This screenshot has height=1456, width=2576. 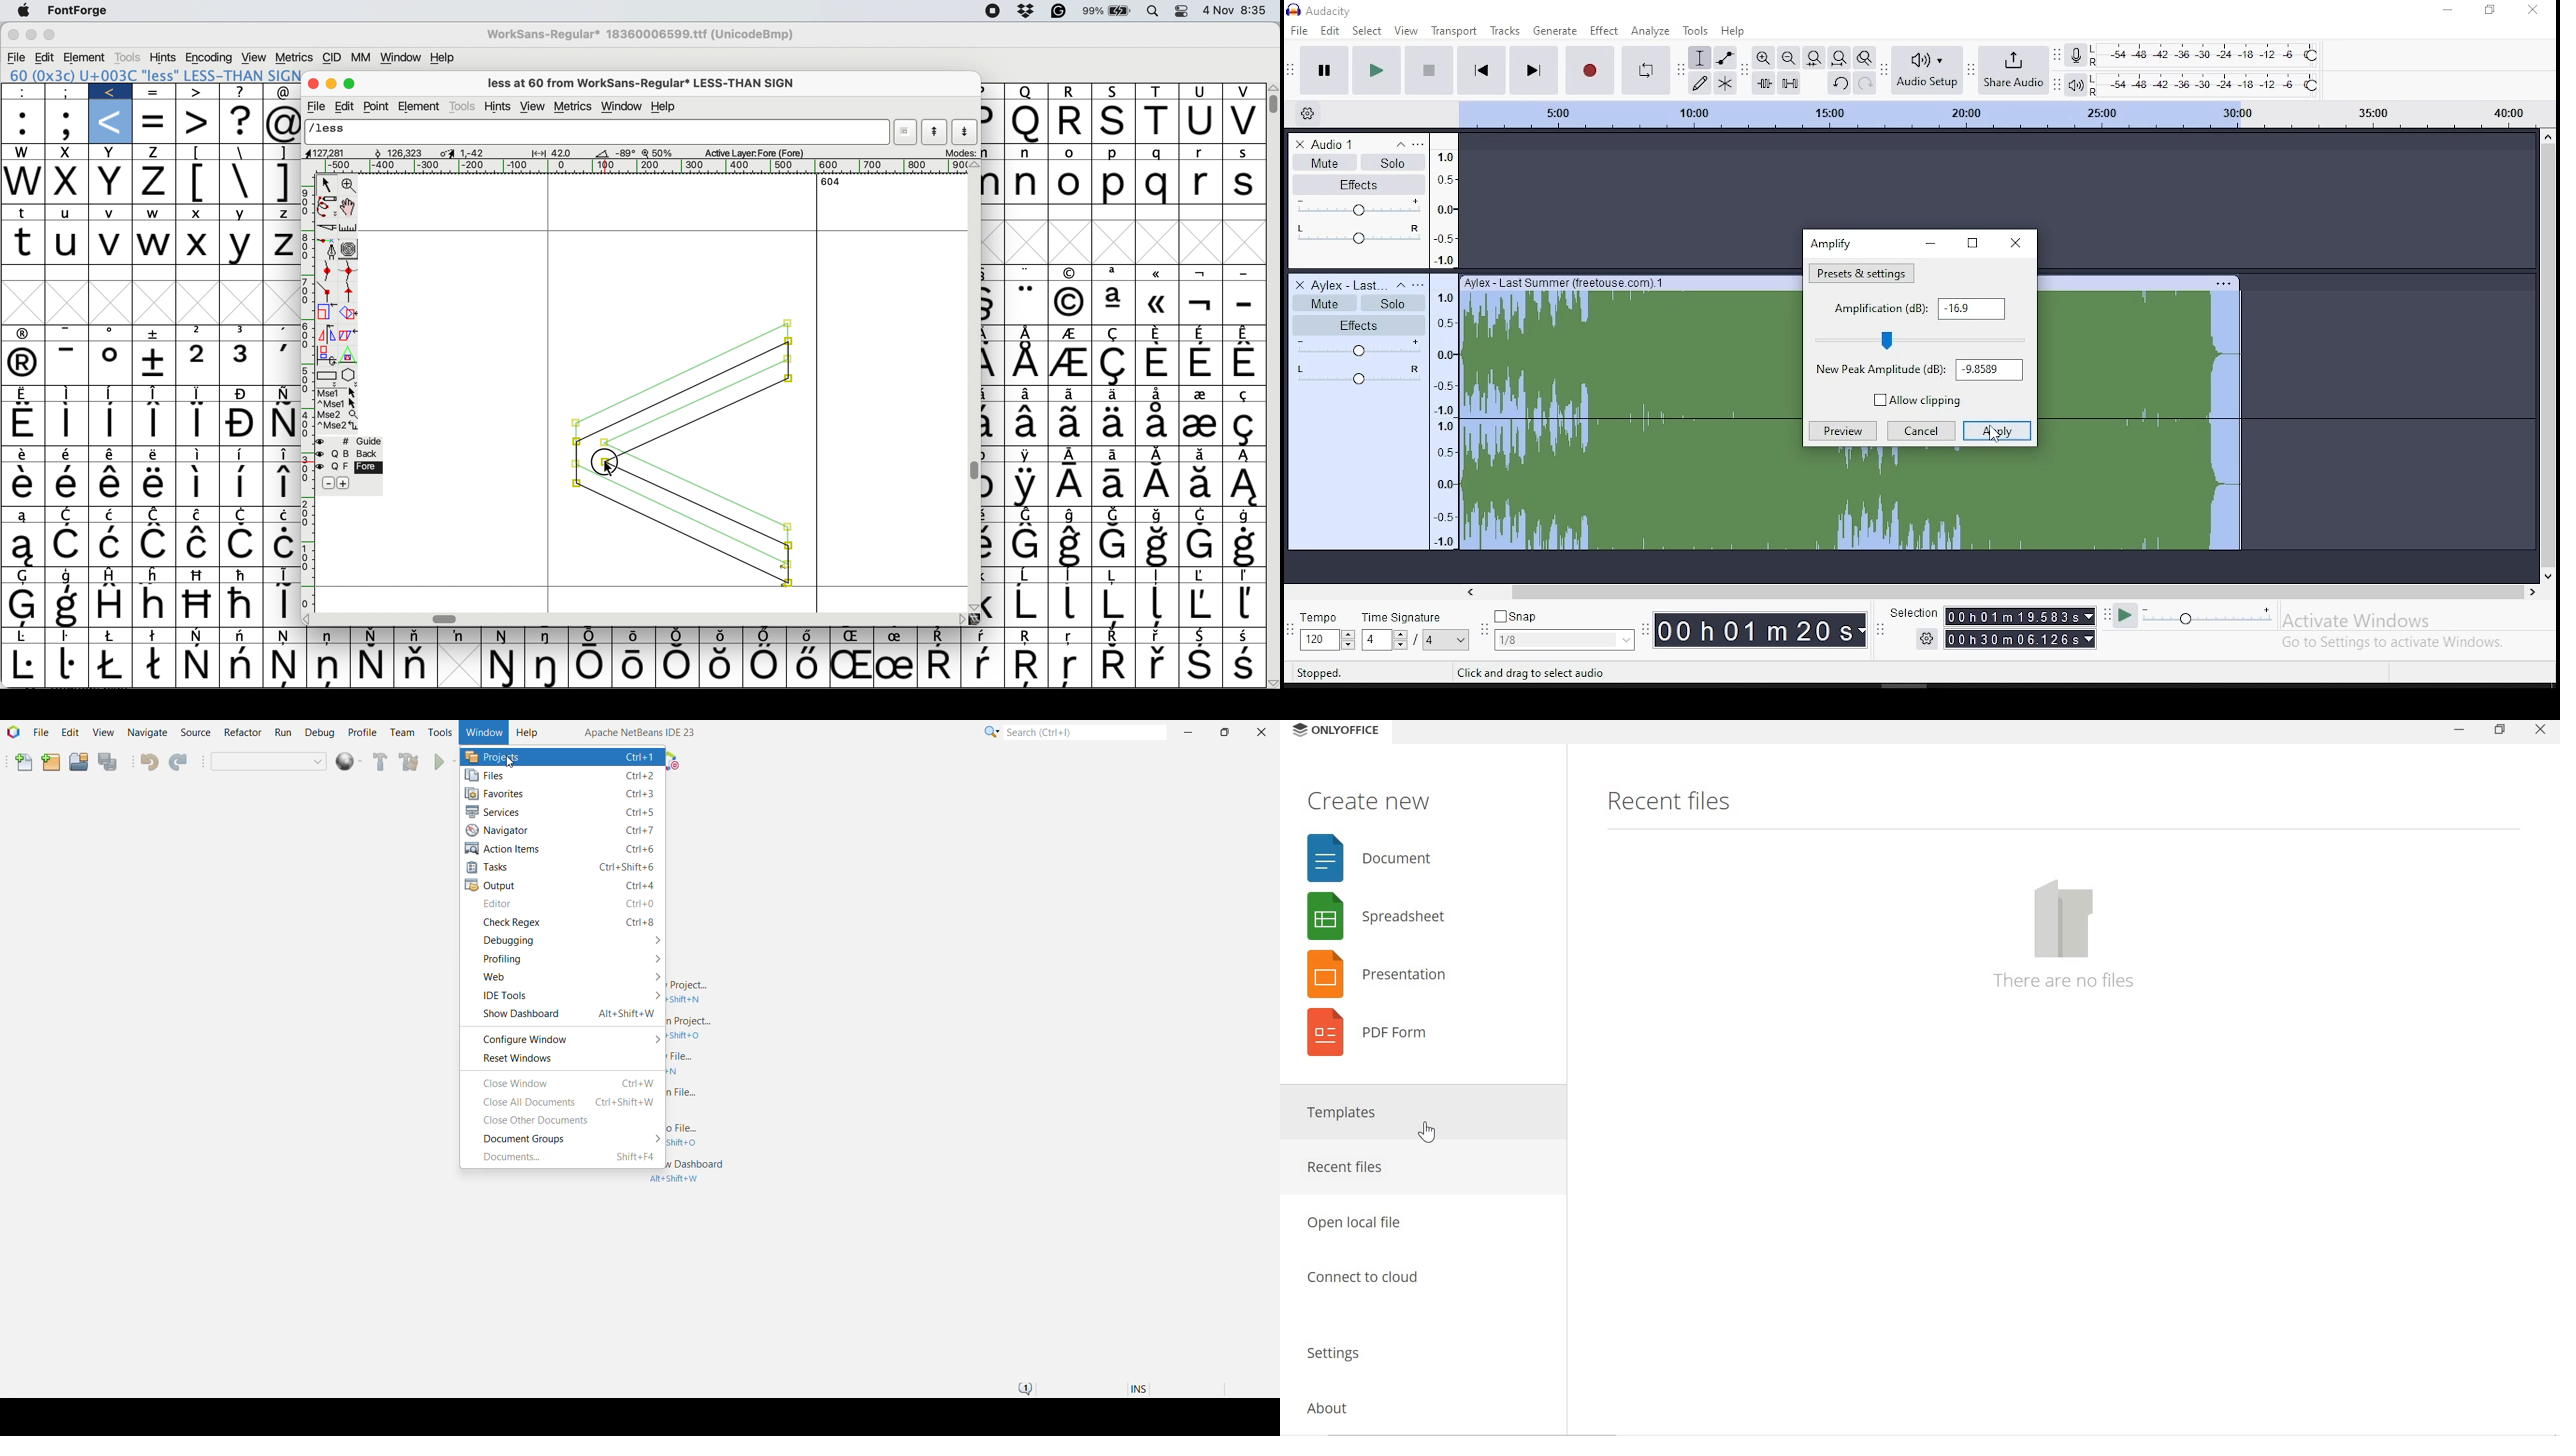 What do you see at coordinates (1158, 455) in the screenshot?
I see `Symbol` at bounding box center [1158, 455].